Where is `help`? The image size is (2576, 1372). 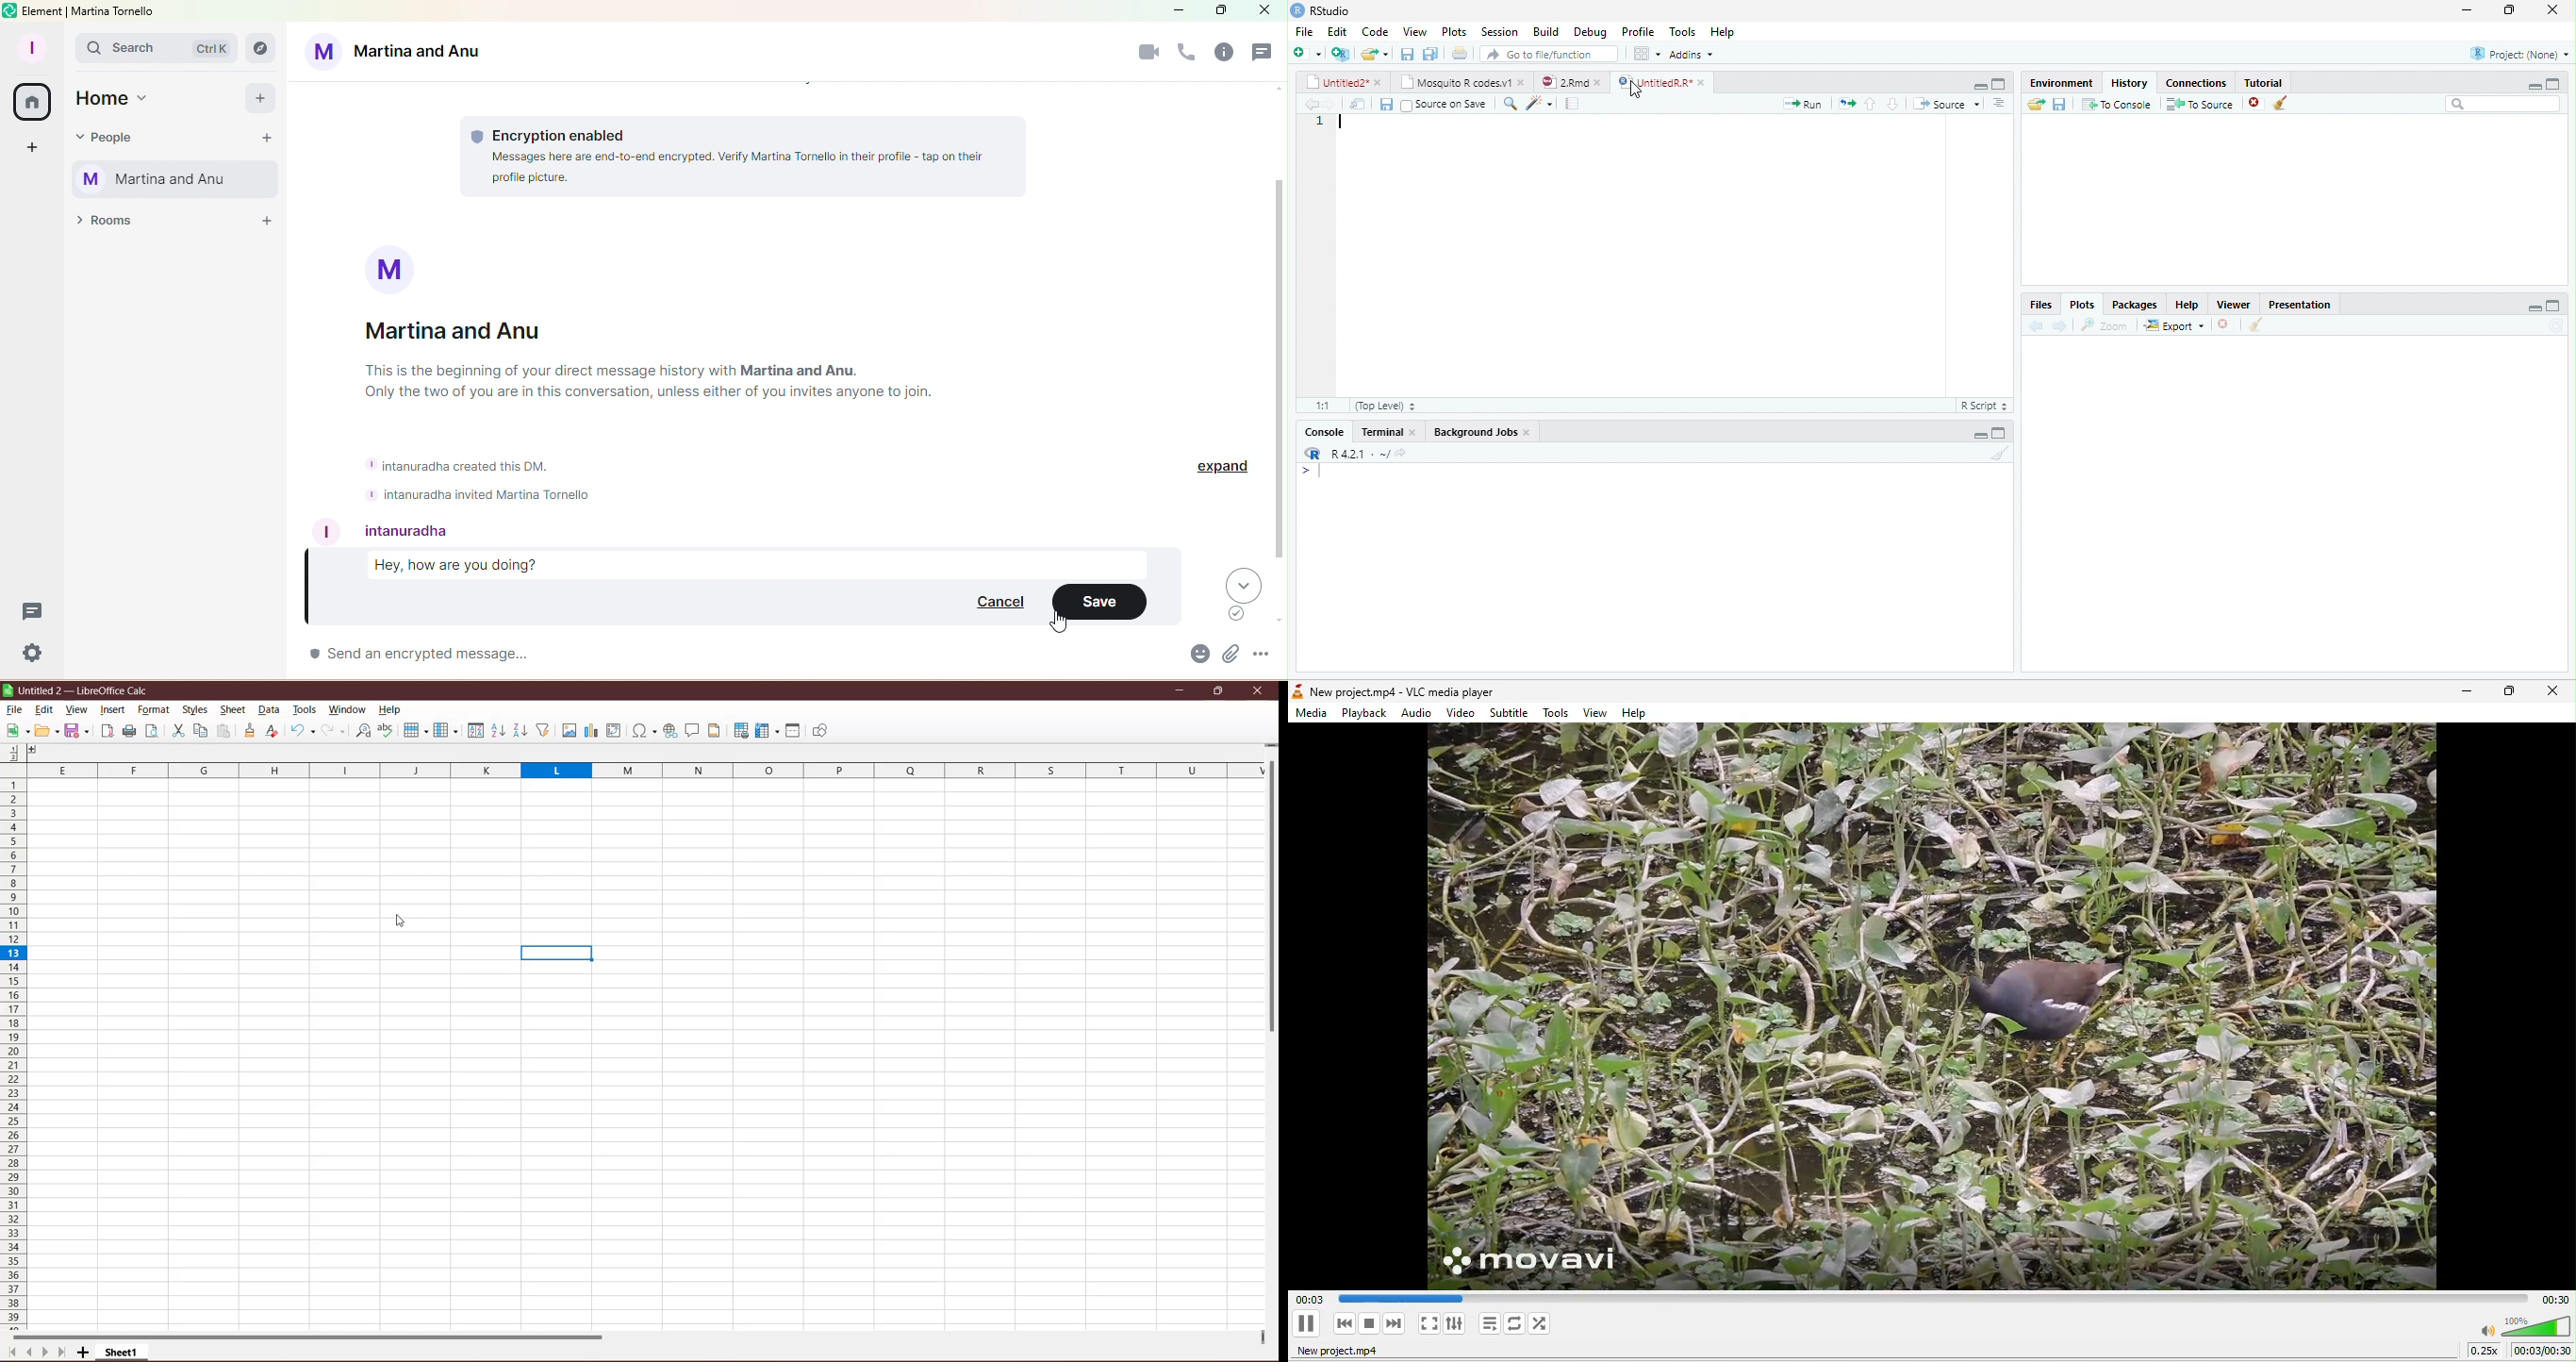 help is located at coordinates (2185, 304).